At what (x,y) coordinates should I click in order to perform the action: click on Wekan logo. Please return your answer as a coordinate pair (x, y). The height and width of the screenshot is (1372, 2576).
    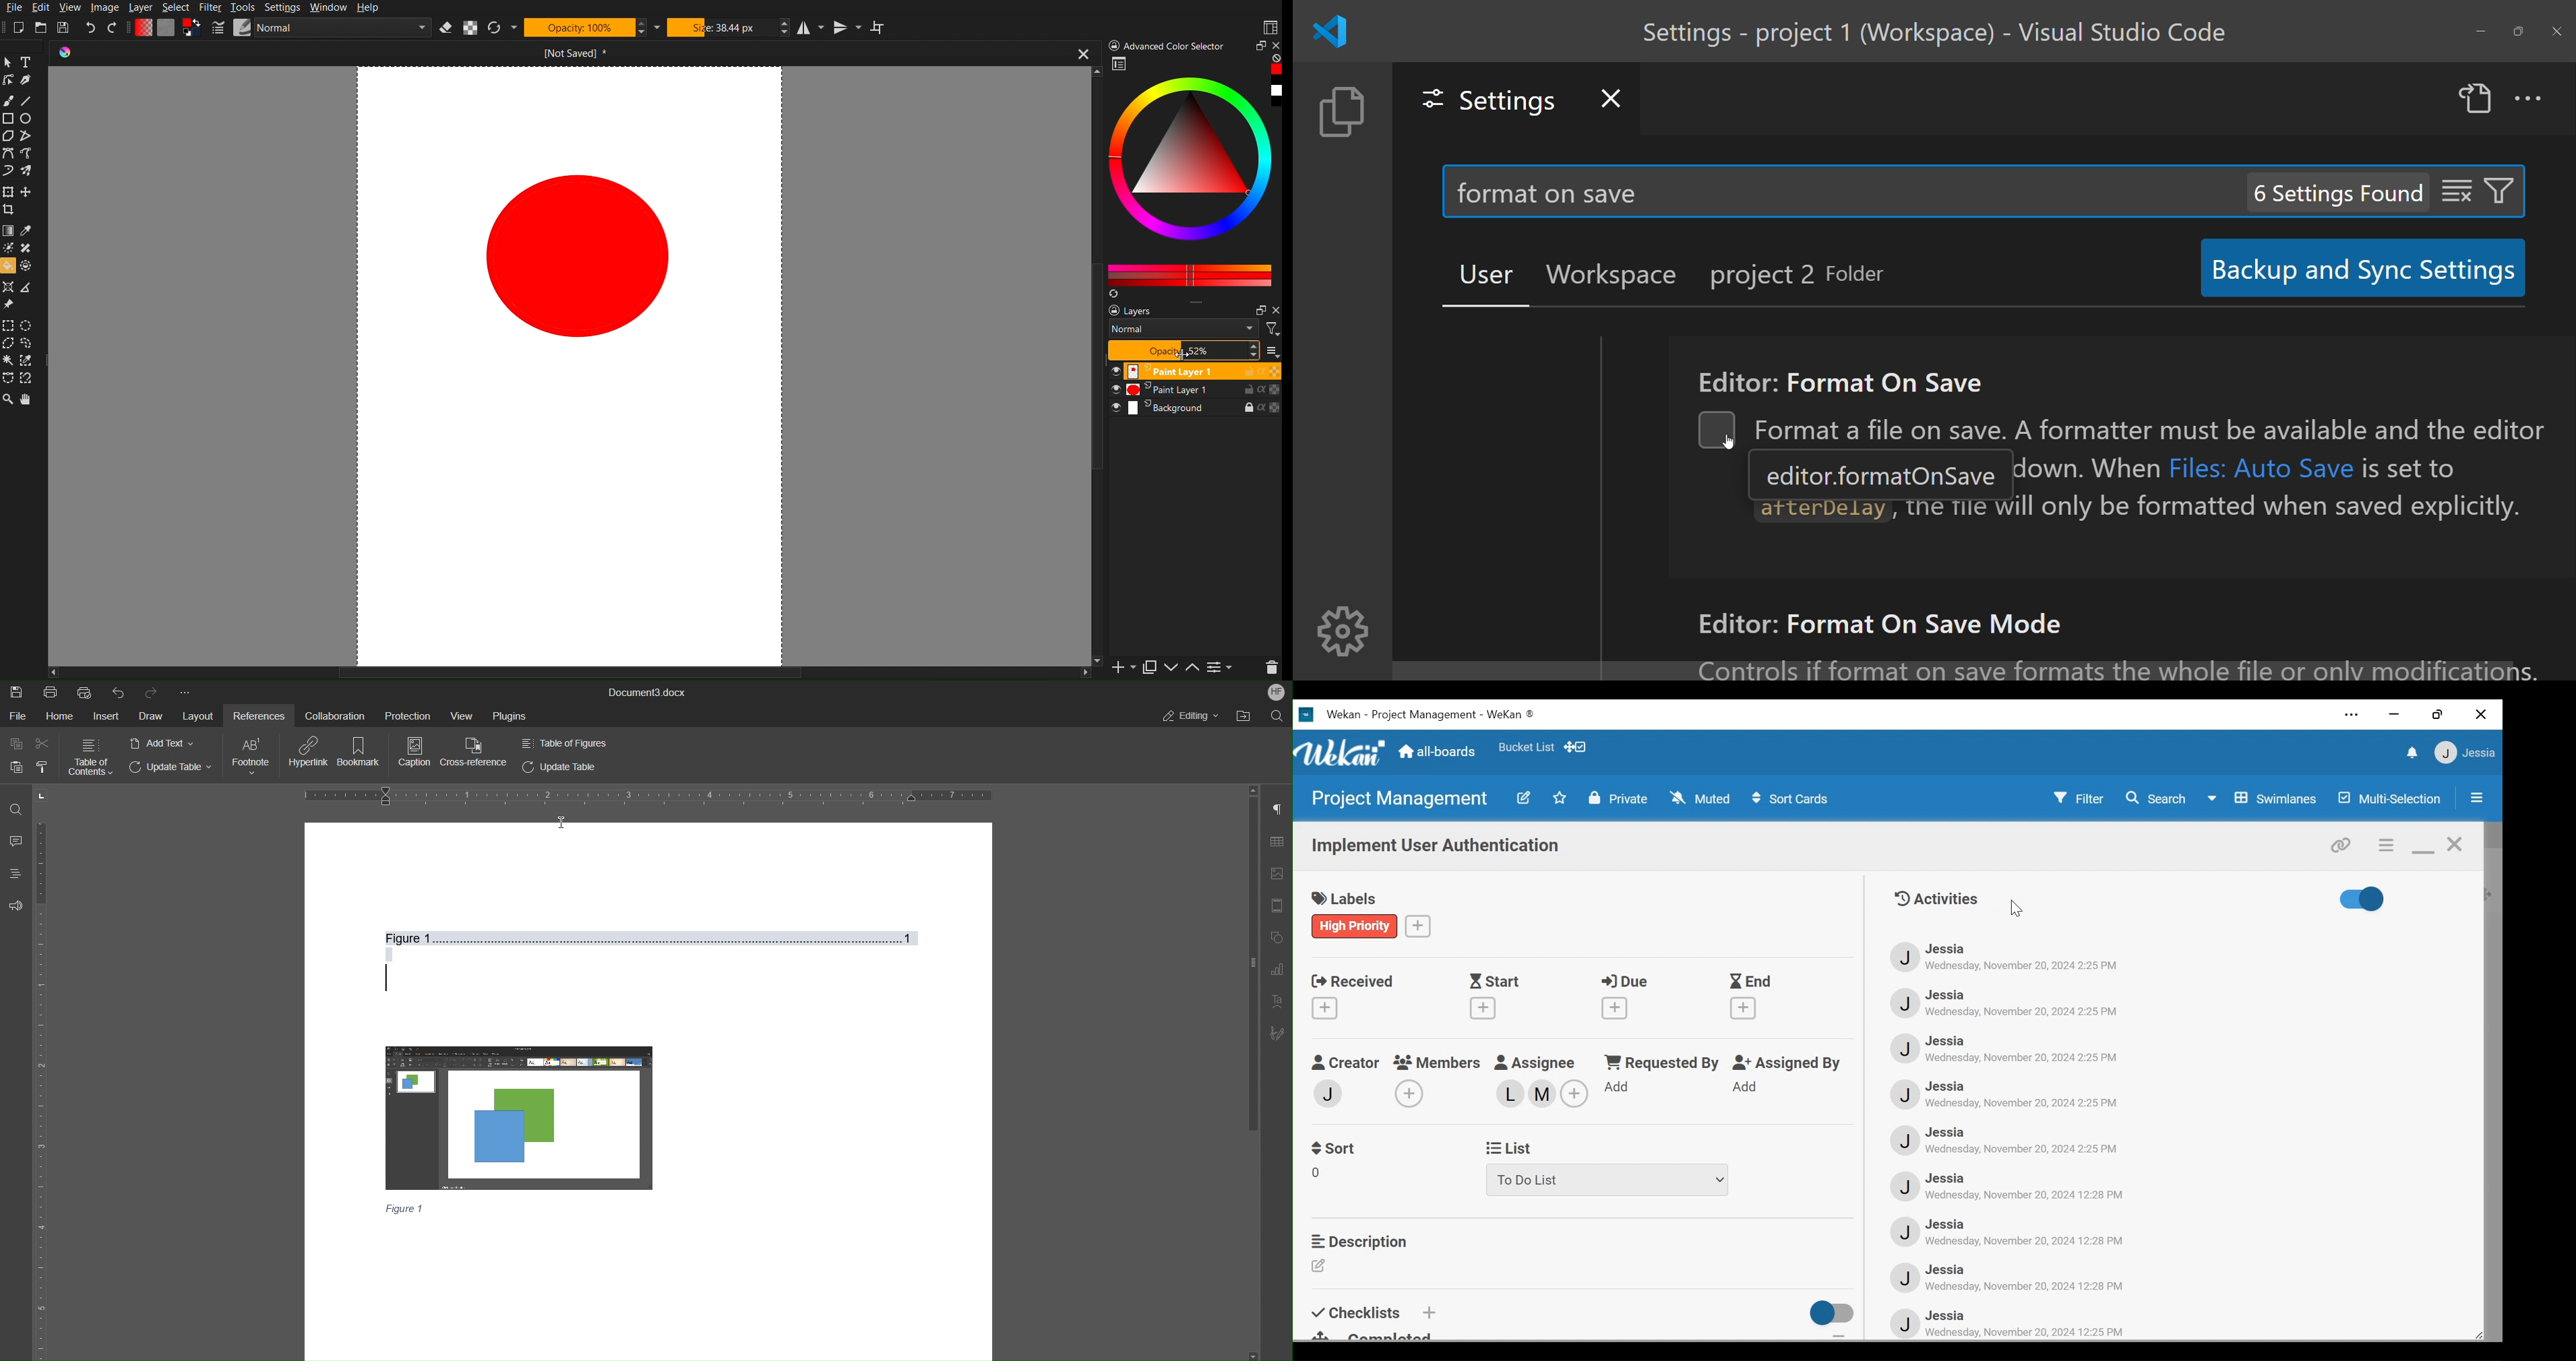
    Looking at the image, I should click on (1342, 755).